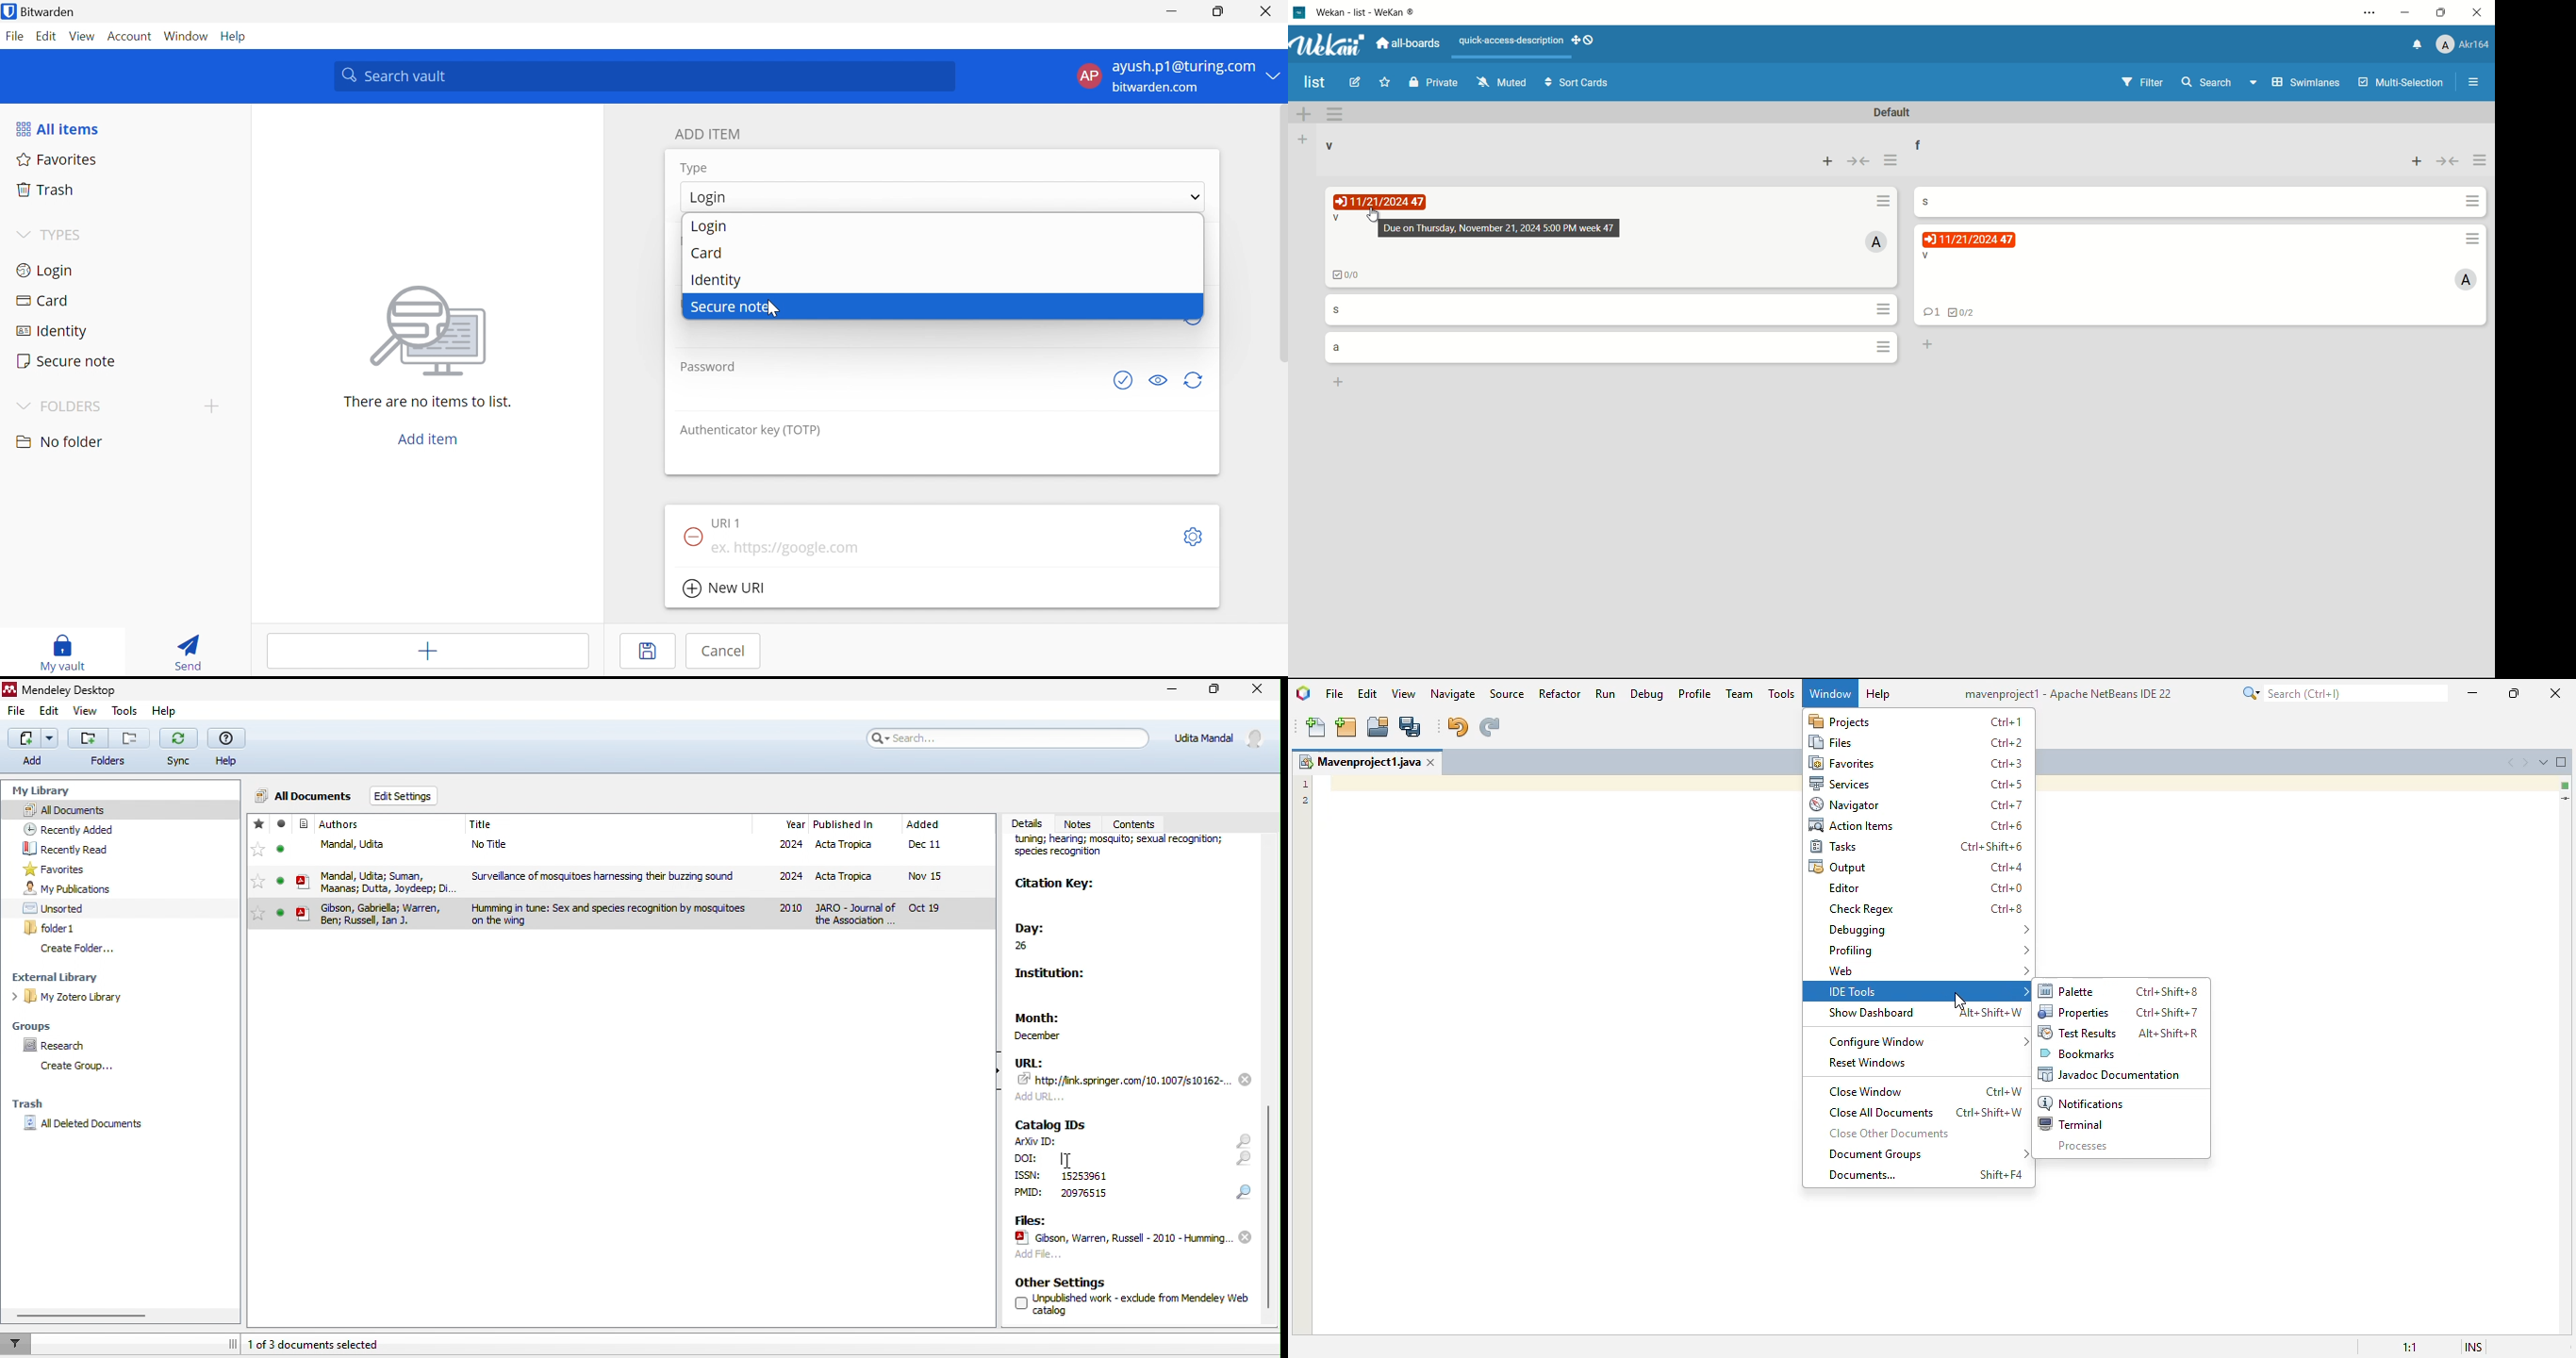 Image resolution: width=2576 pixels, height=1372 pixels. Describe the element at coordinates (1121, 1238) in the screenshot. I see `file` at that location.